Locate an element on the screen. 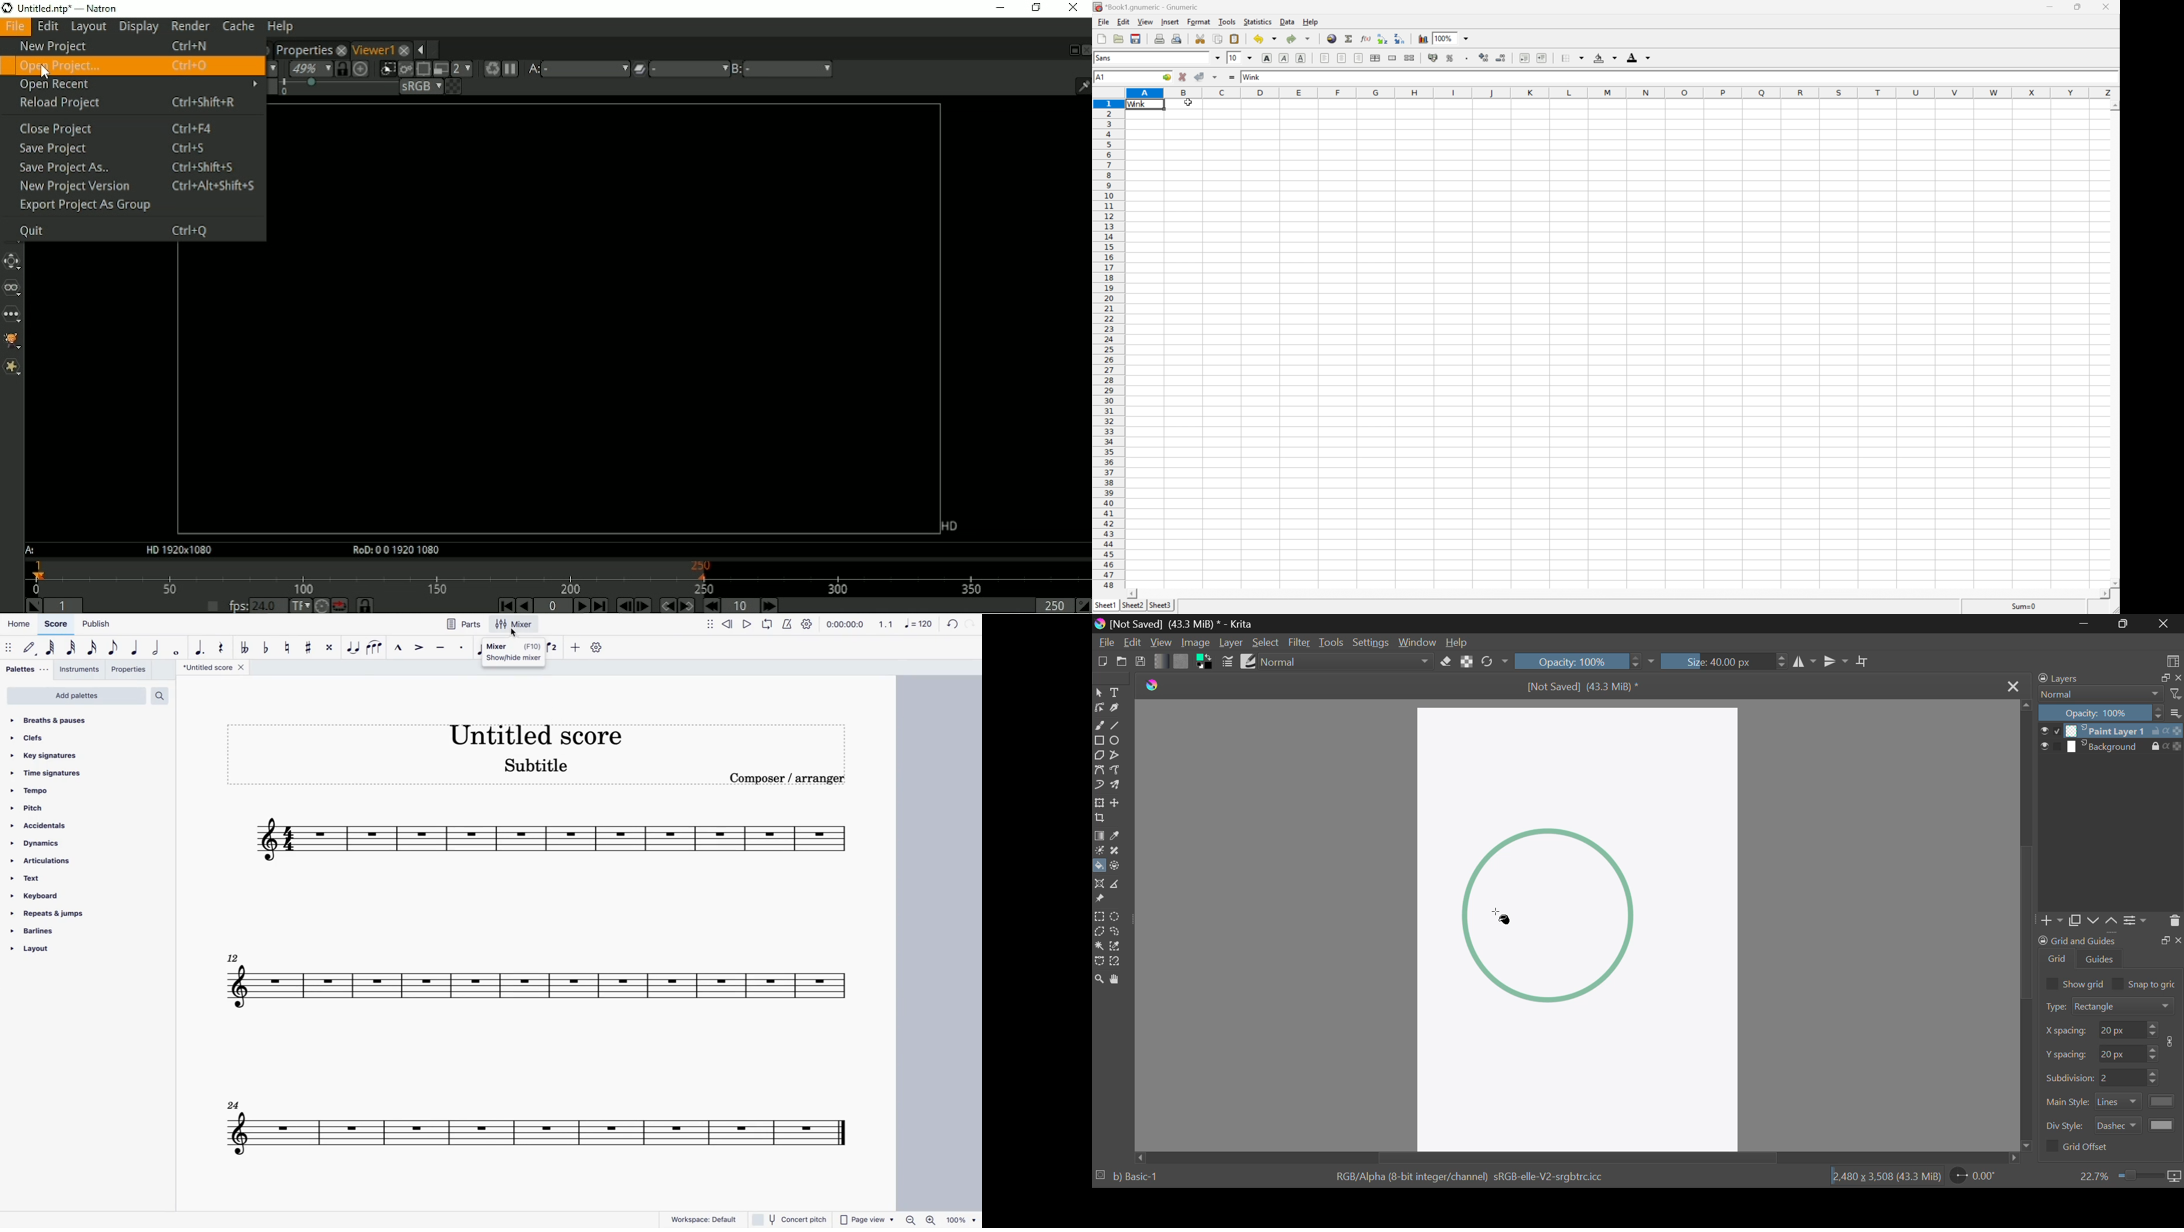 The image size is (2184, 1232). text is located at coordinates (43, 879).